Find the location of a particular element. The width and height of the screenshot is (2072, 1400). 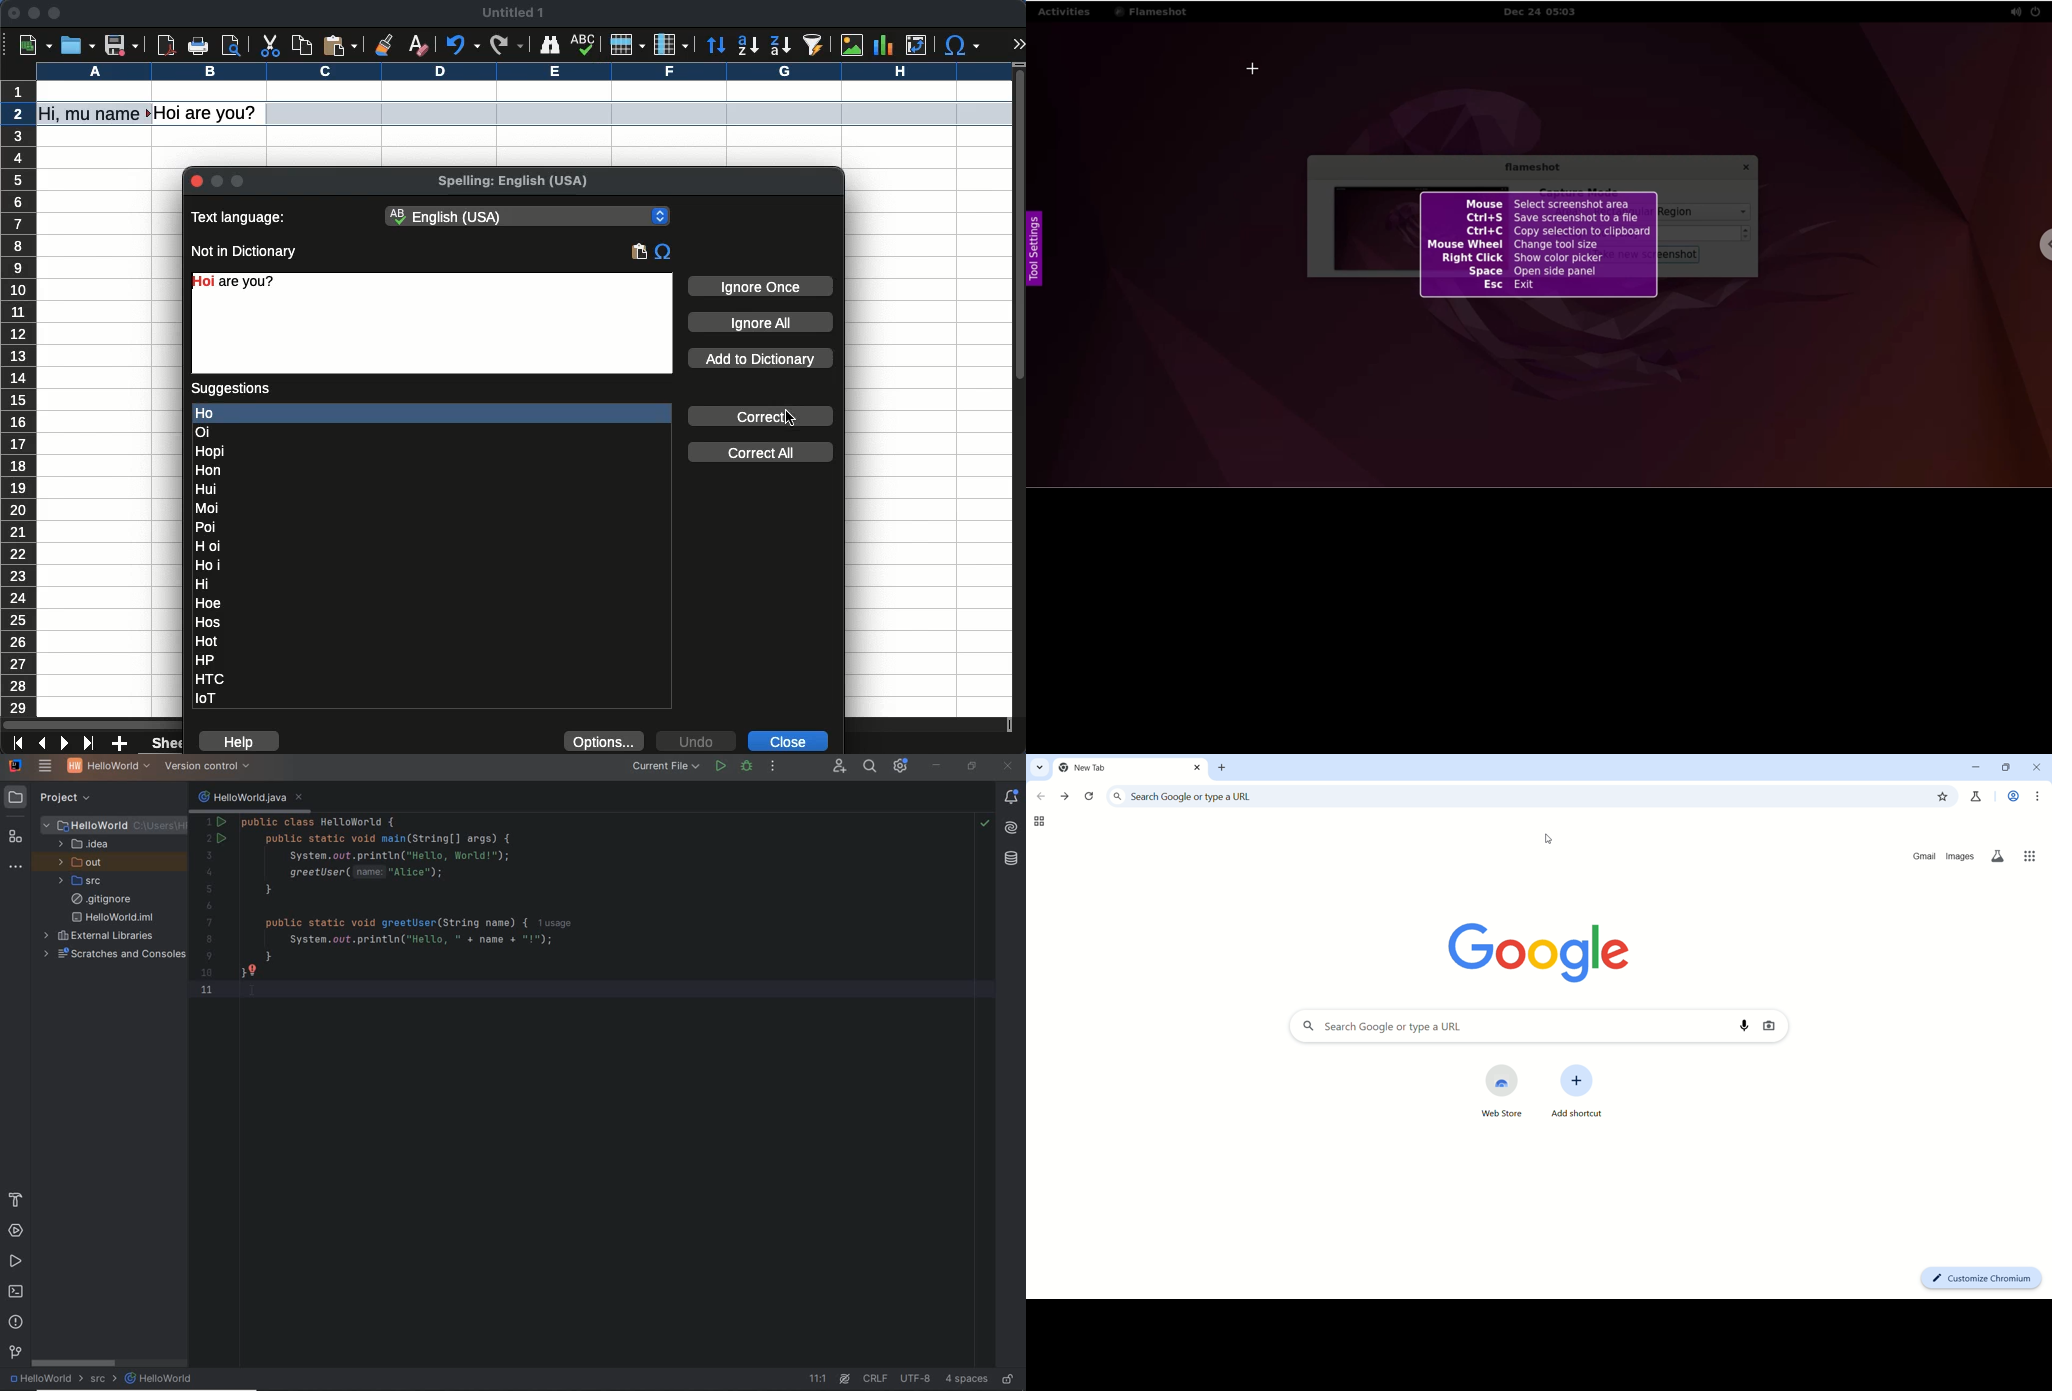

descending is located at coordinates (780, 45).